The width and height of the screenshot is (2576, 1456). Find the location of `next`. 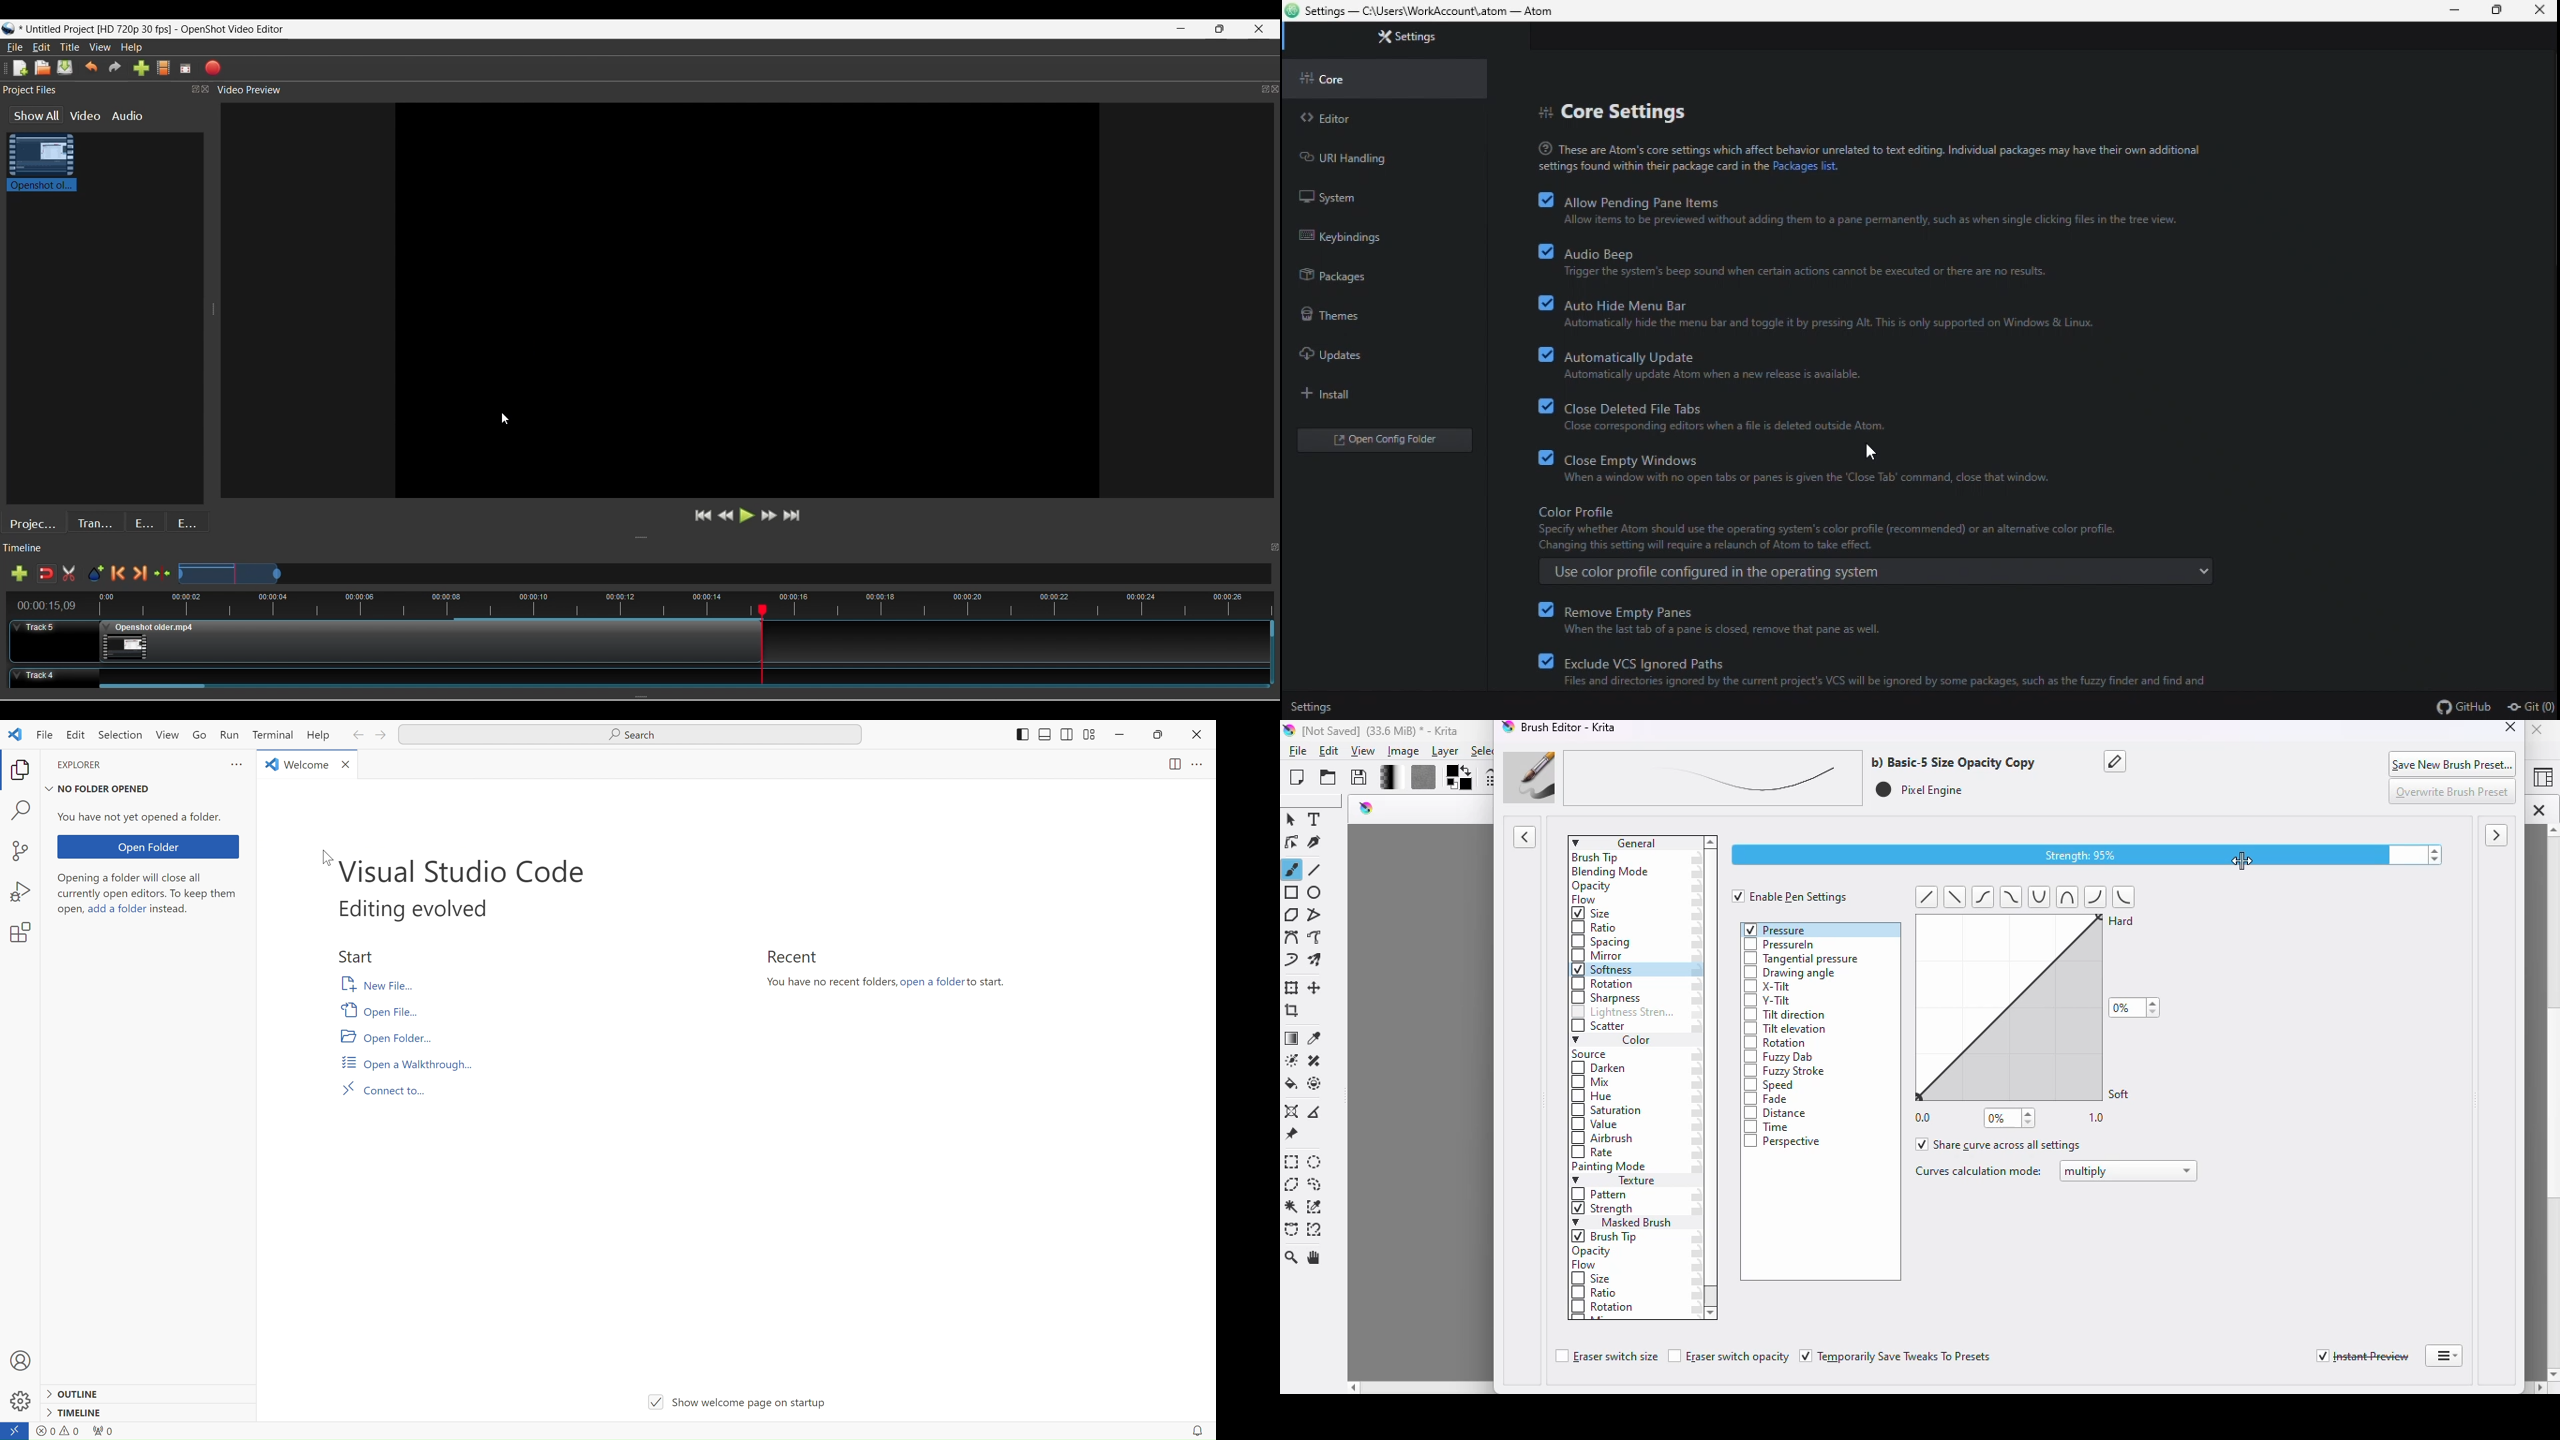

next is located at coordinates (379, 734).